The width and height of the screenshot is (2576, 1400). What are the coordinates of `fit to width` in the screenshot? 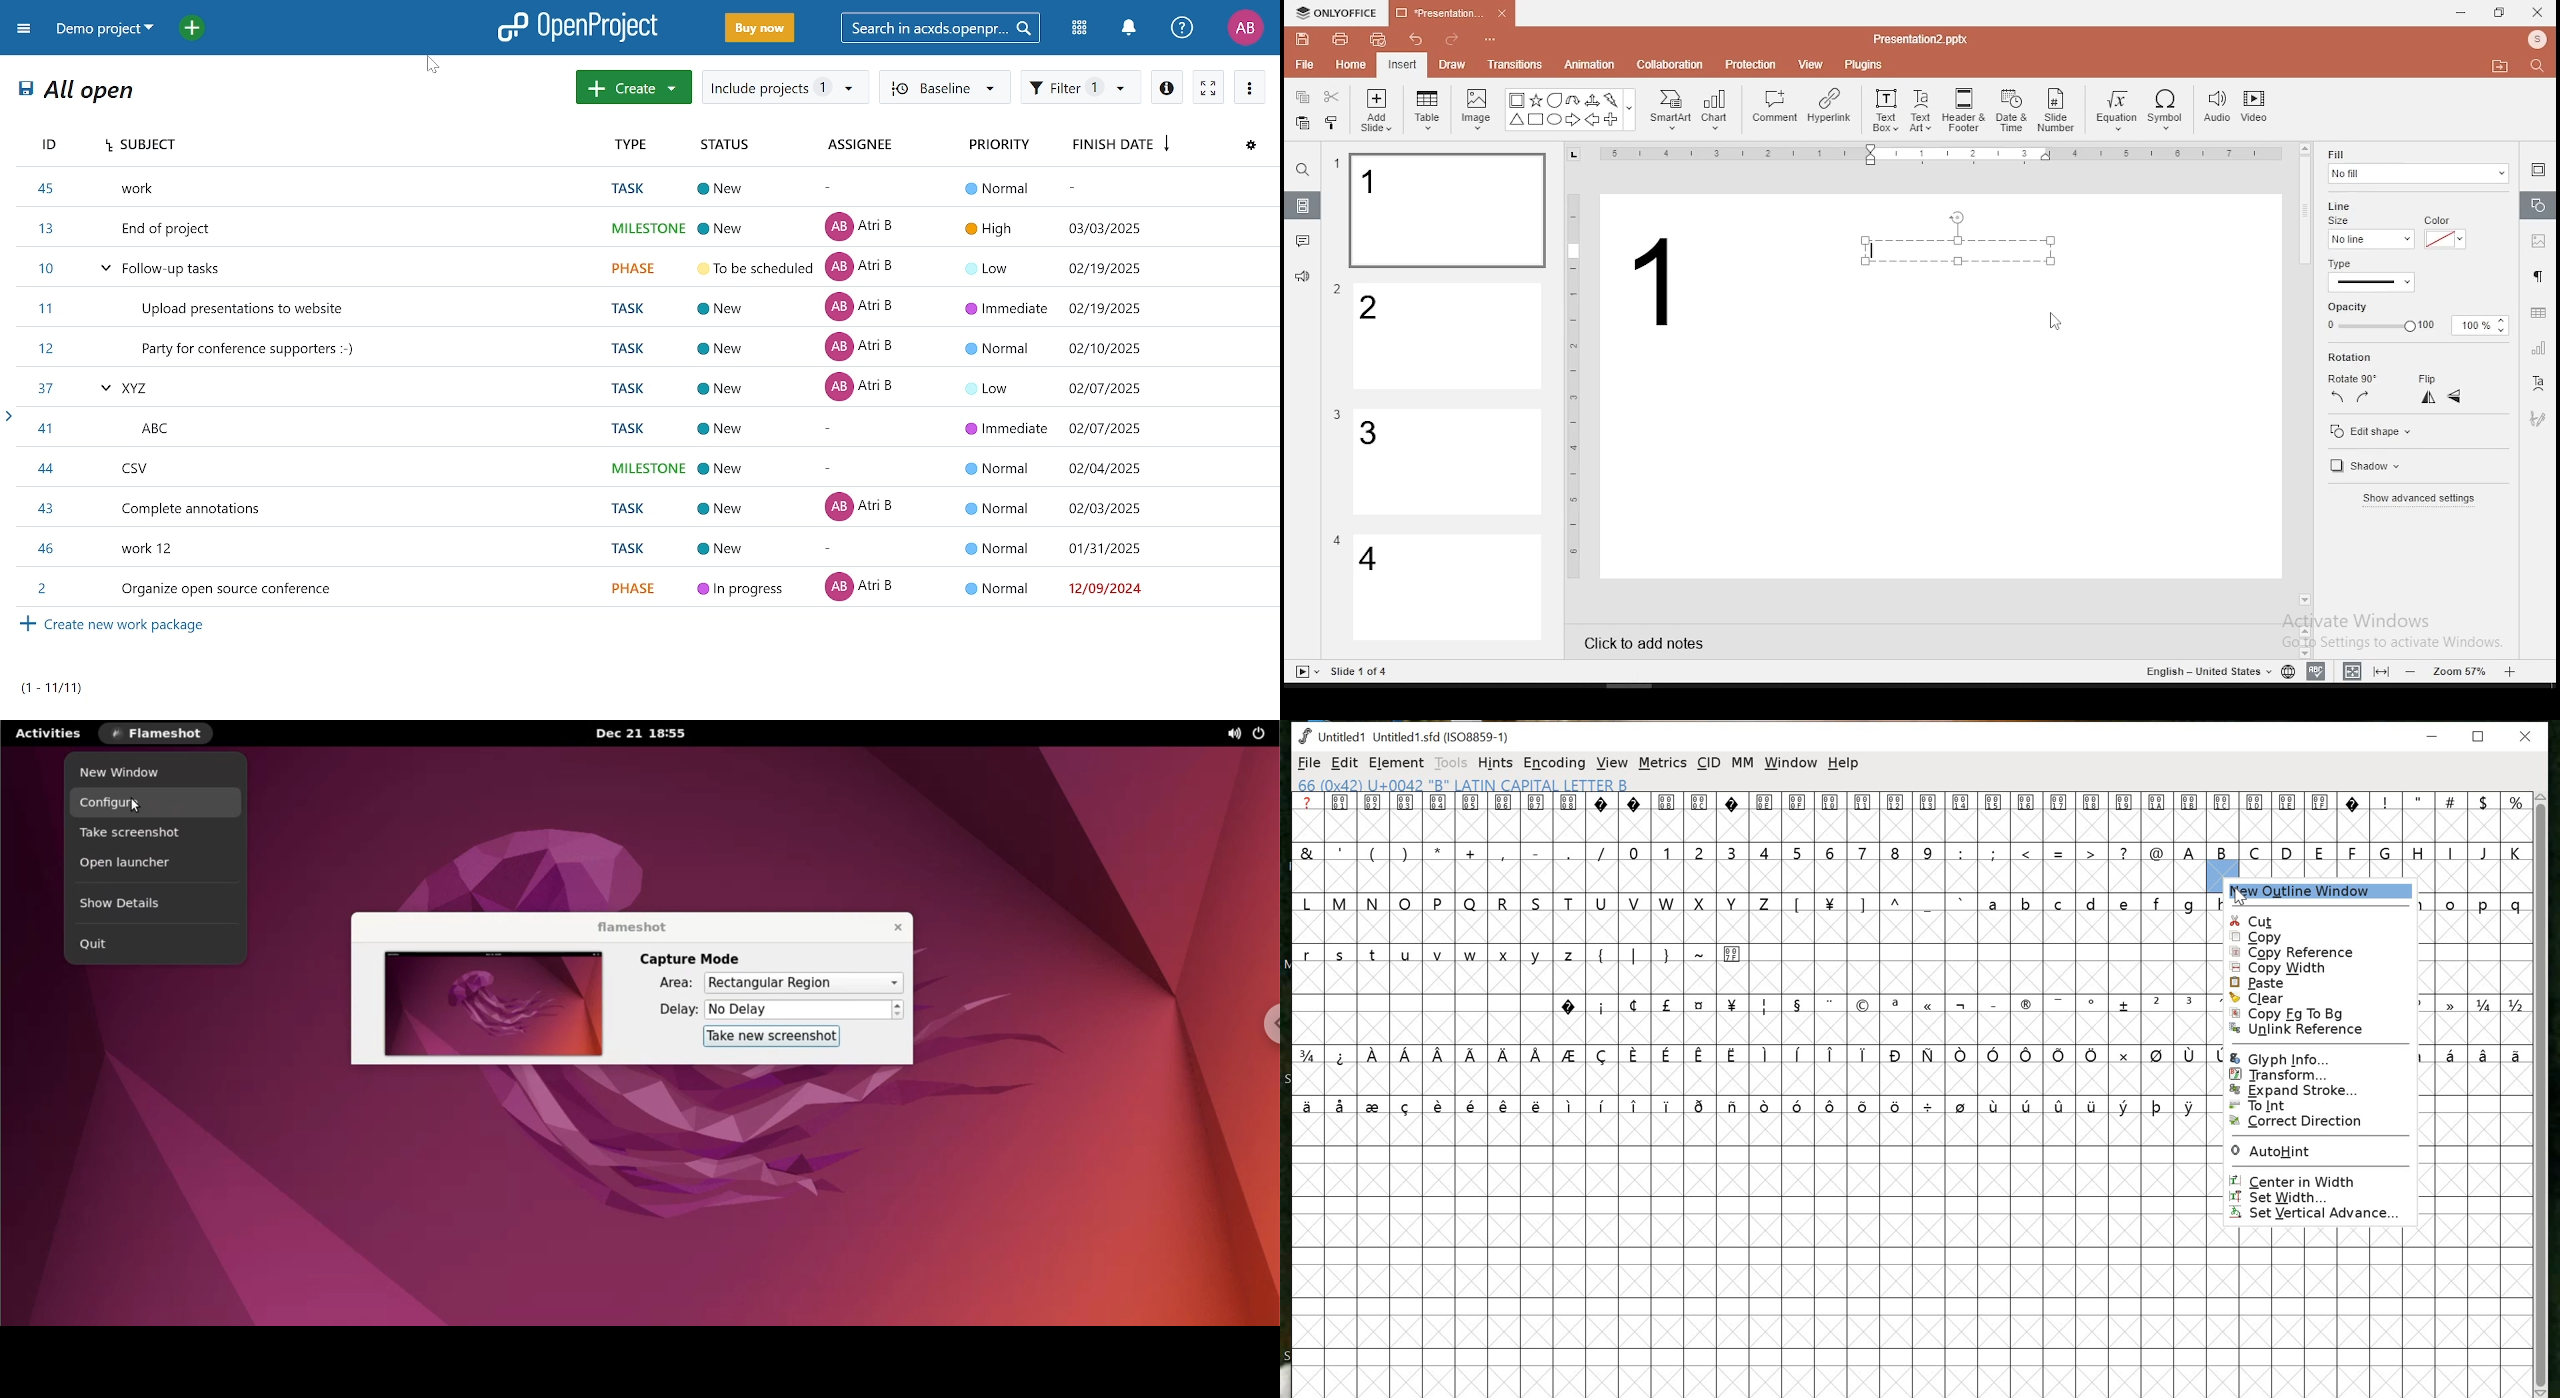 It's located at (2348, 670).